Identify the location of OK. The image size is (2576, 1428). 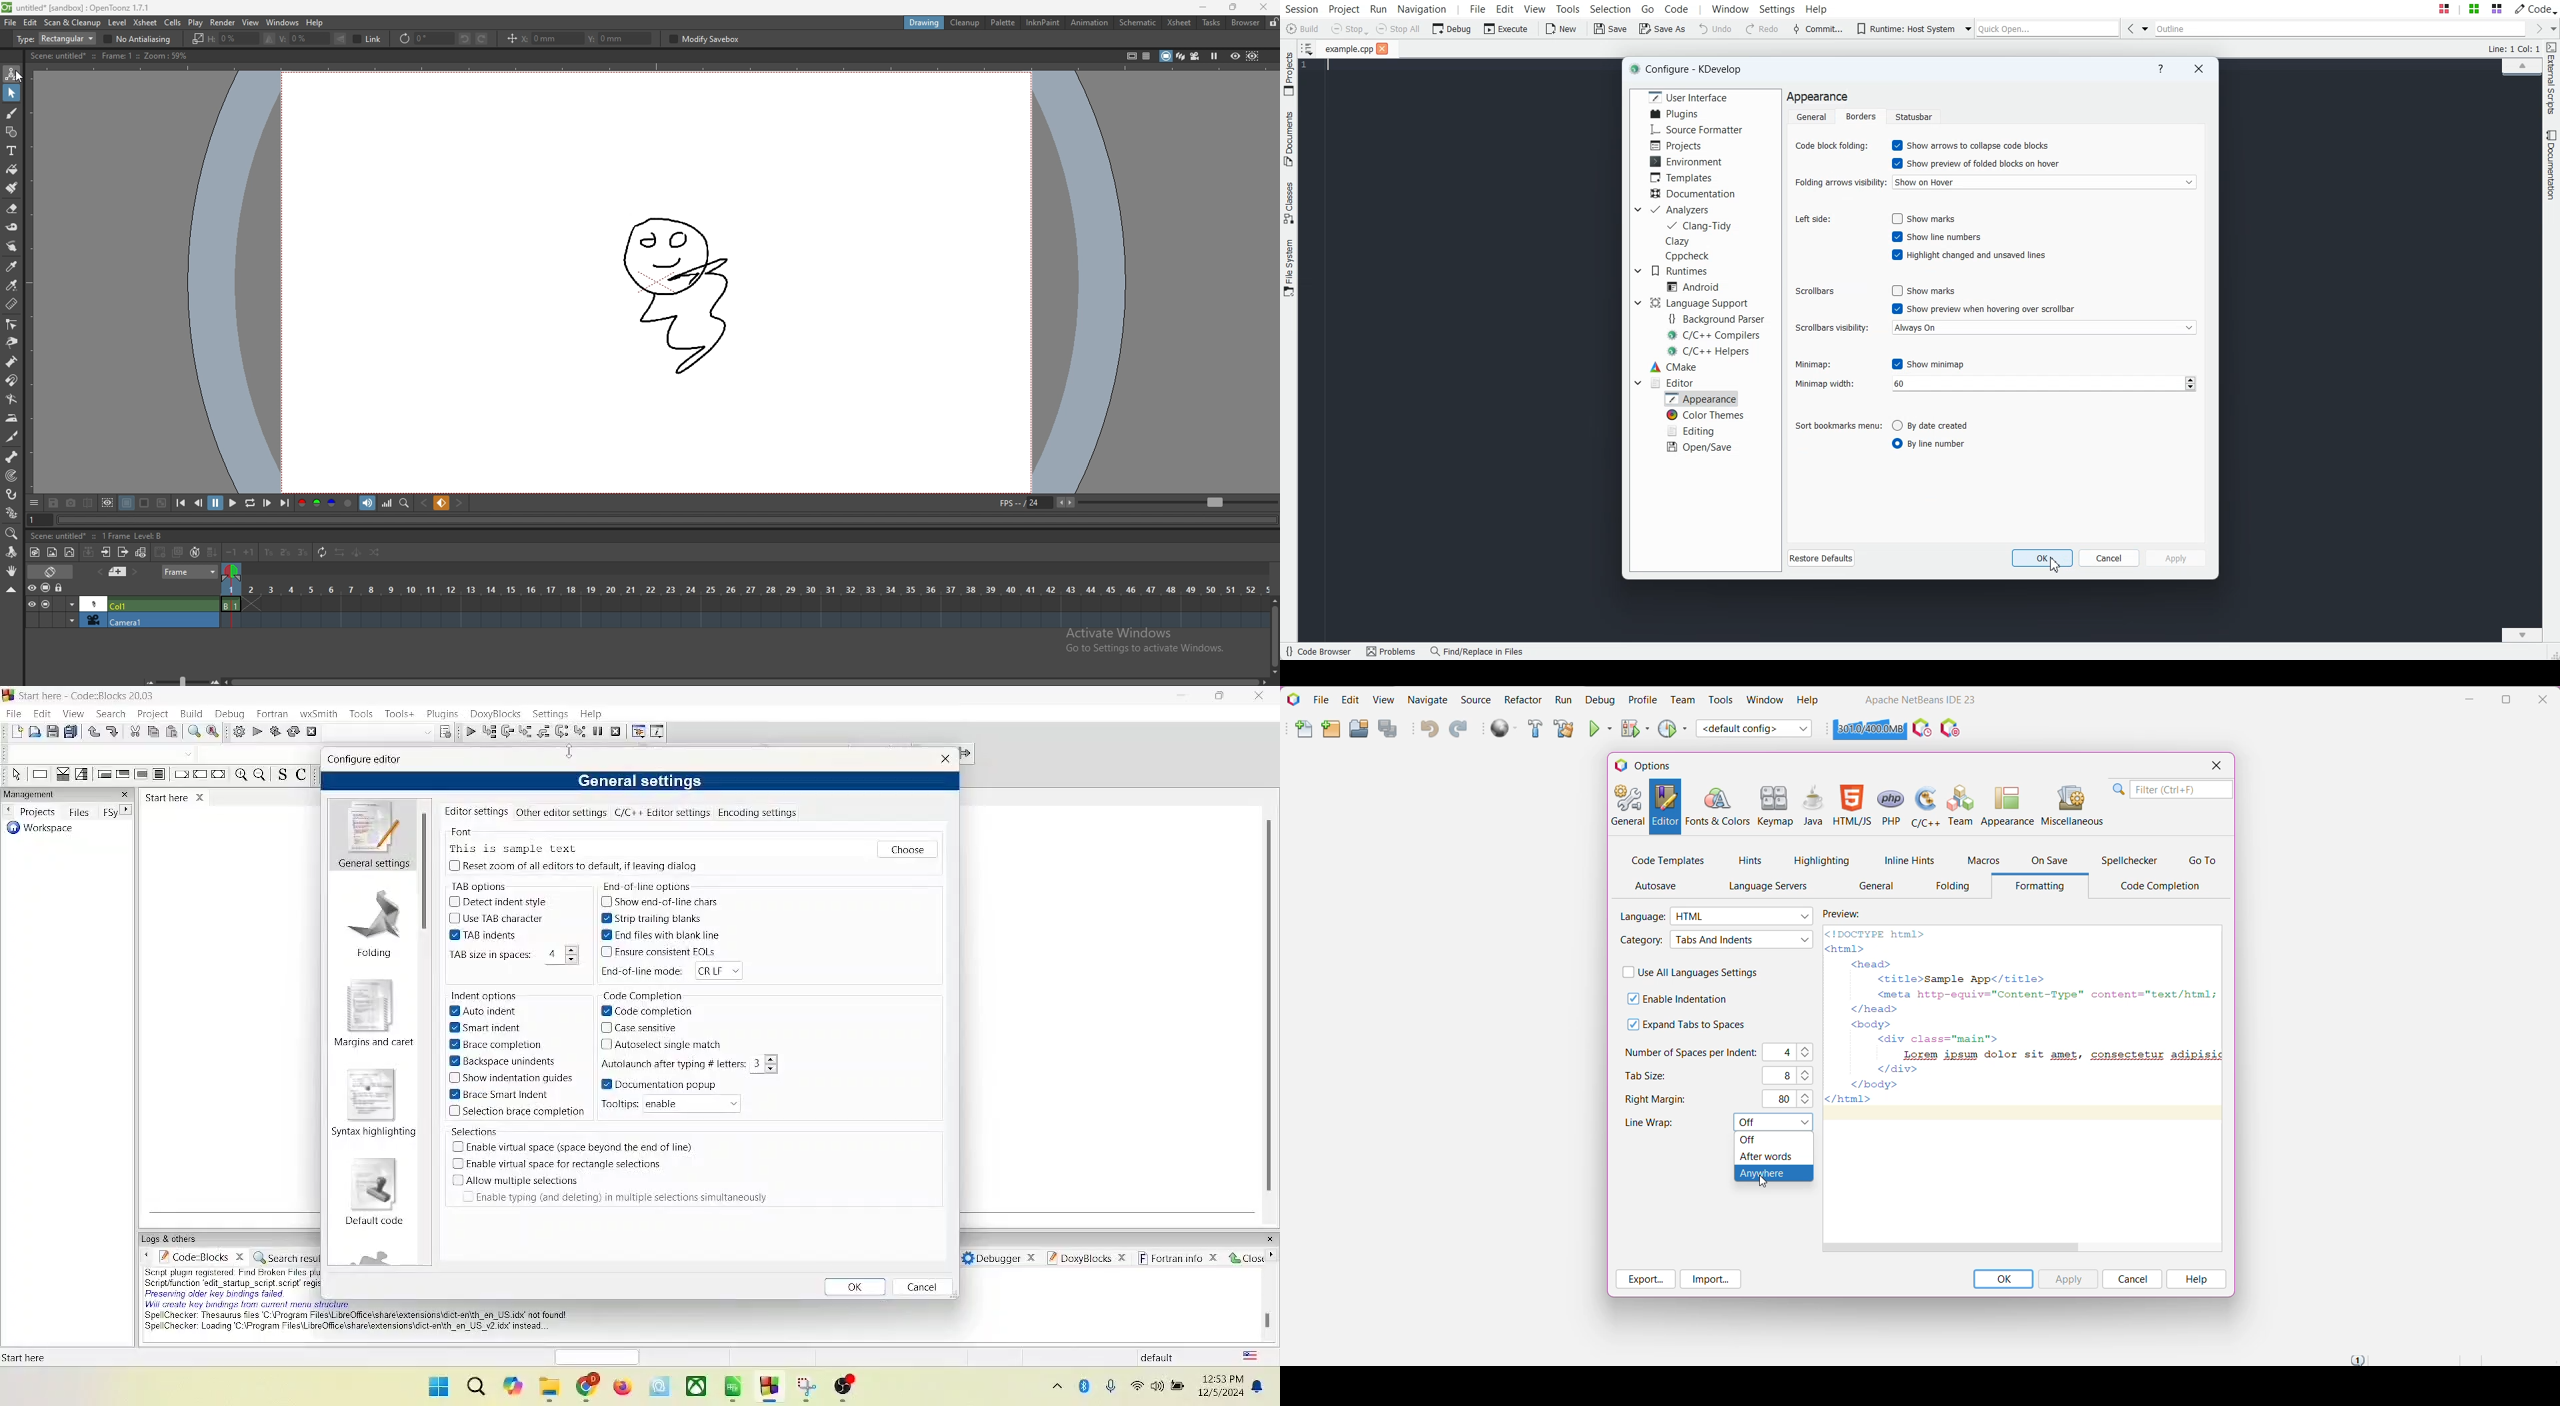
(2003, 1279).